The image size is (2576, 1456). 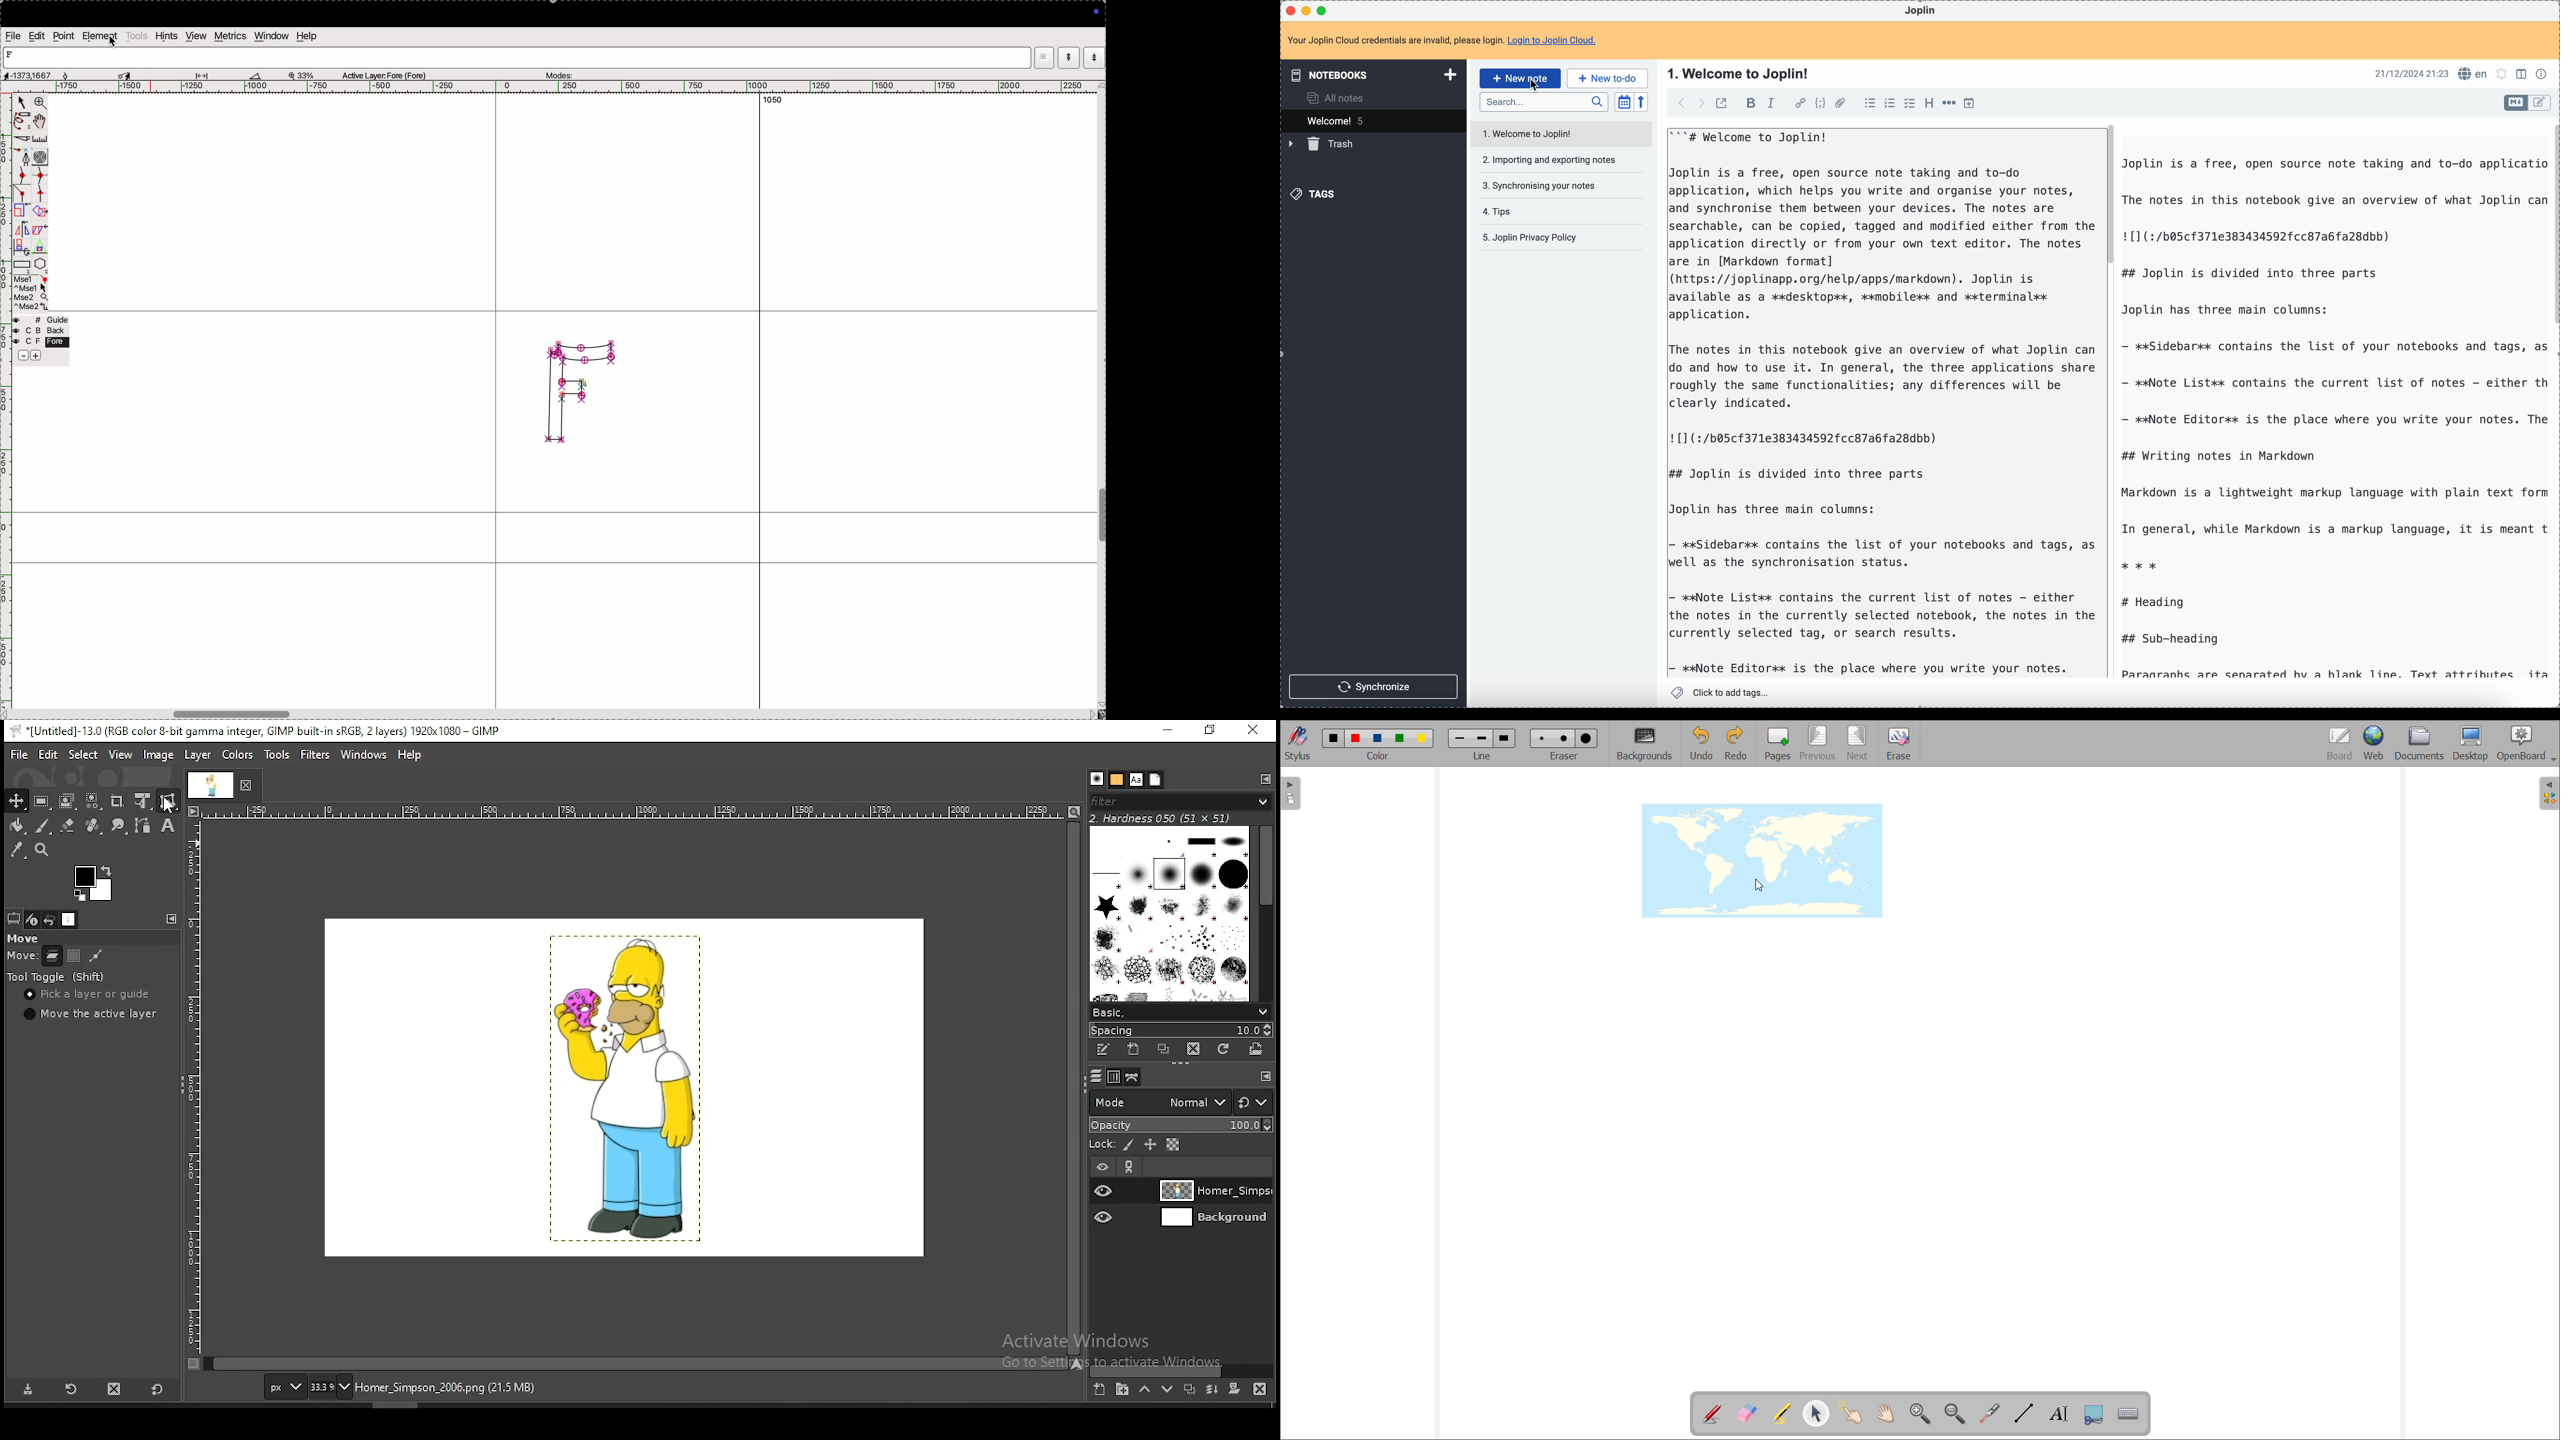 I want to click on toggle edit layout, so click(x=2523, y=73).